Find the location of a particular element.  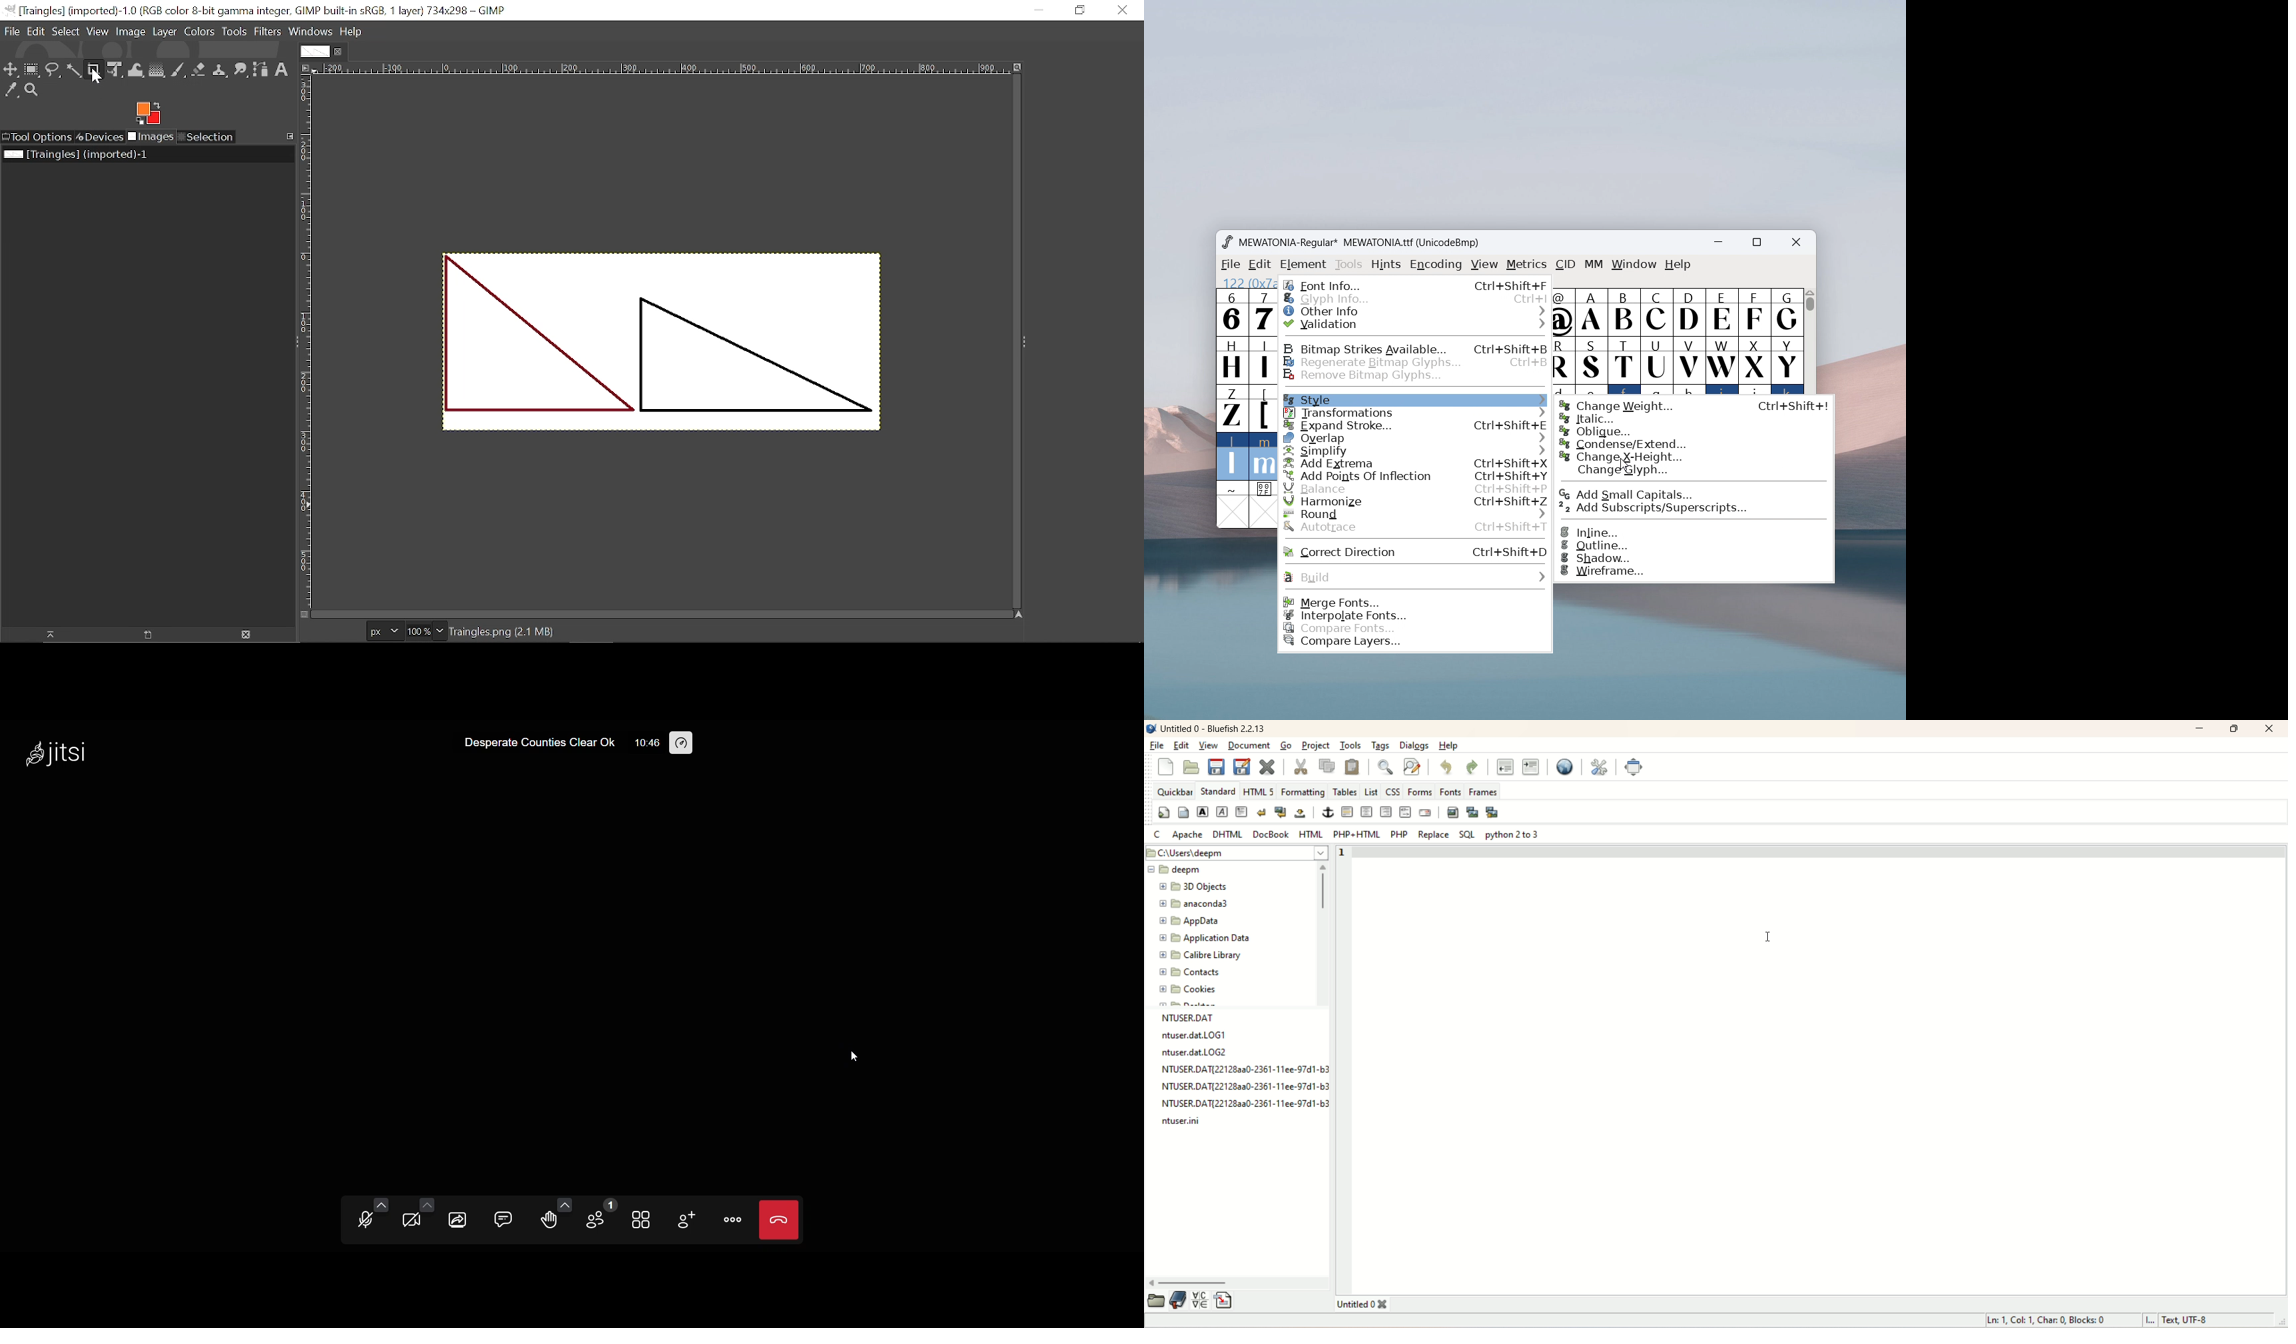

text, UTF-8 is located at coordinates (2192, 1321).